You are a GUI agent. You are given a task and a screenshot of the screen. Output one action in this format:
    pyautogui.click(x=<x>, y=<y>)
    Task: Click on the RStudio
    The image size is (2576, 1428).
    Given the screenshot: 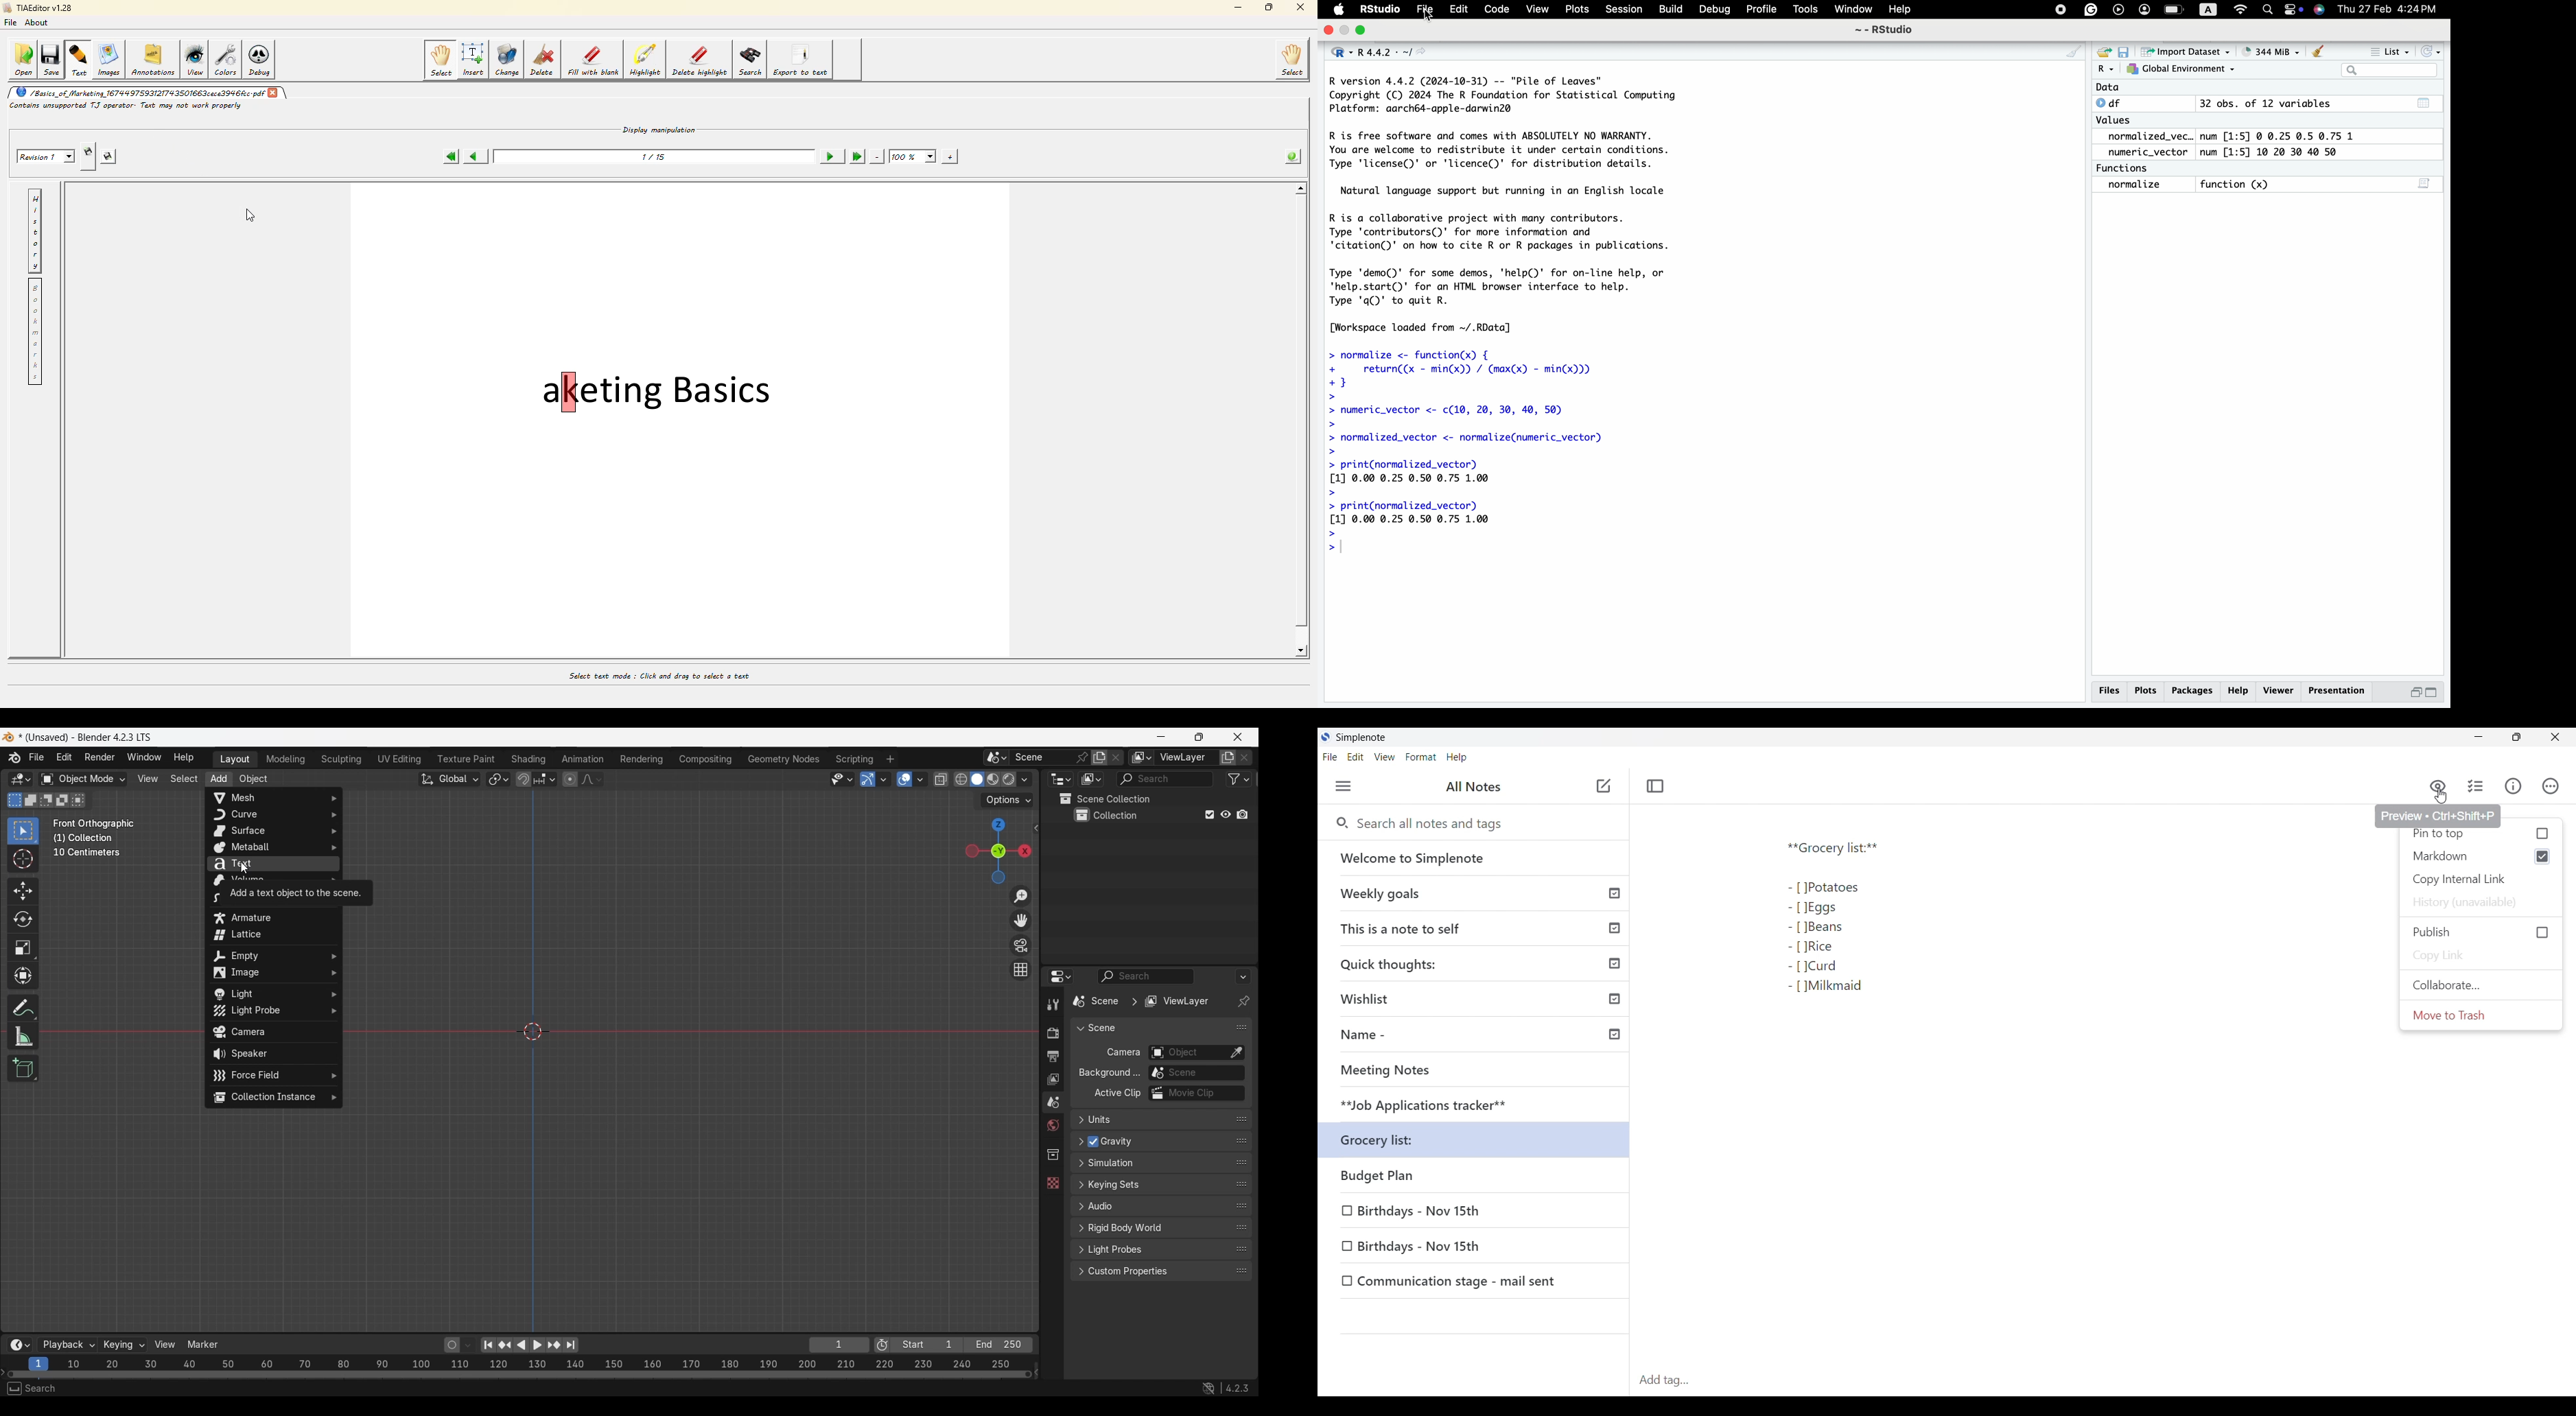 What is the action you would take?
    pyautogui.click(x=1377, y=11)
    